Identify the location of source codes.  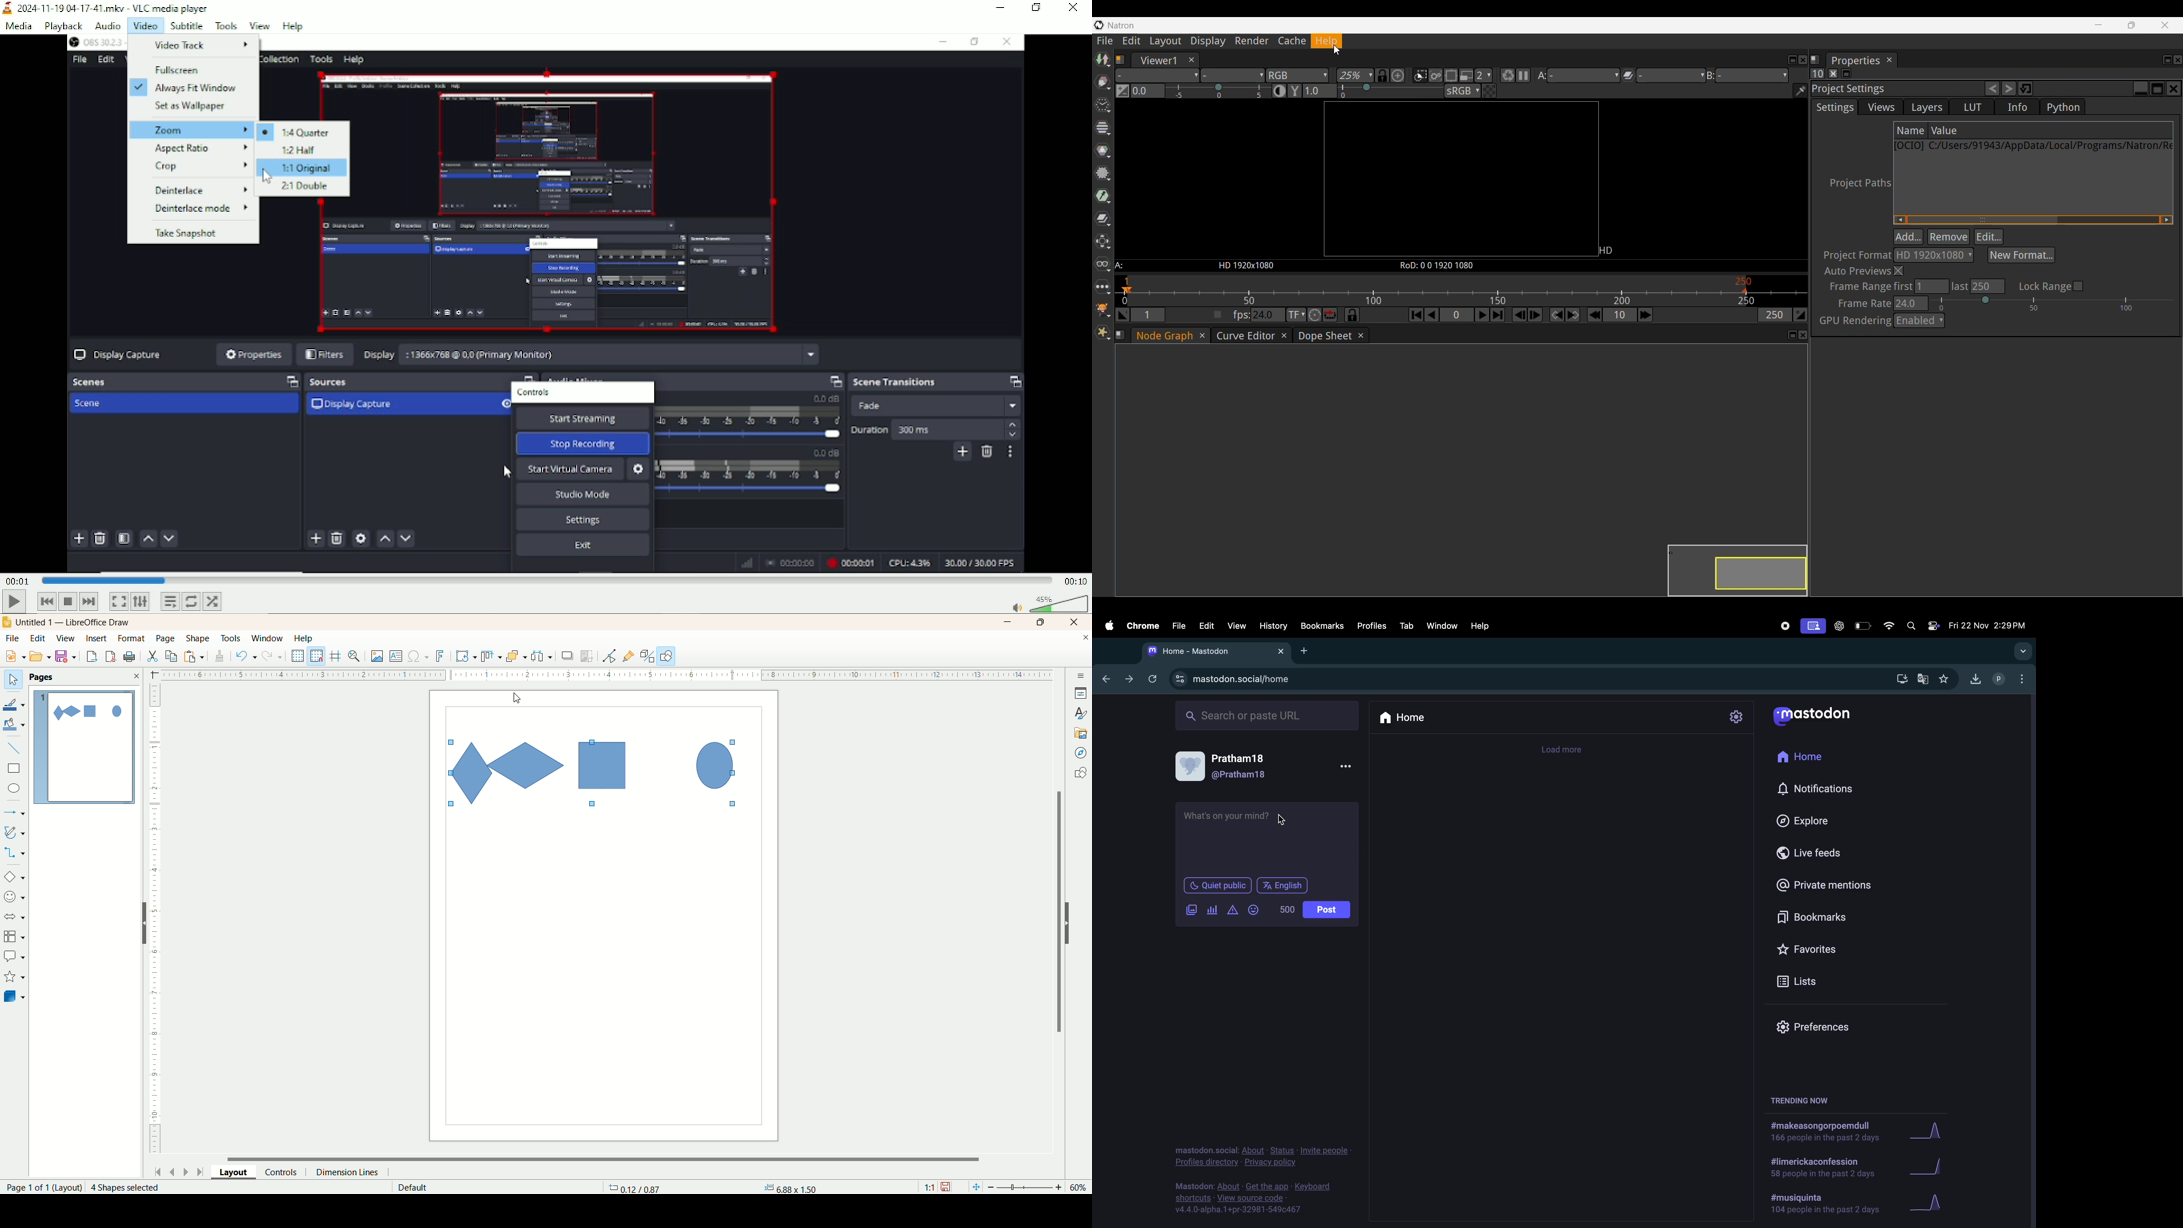
(1259, 1201).